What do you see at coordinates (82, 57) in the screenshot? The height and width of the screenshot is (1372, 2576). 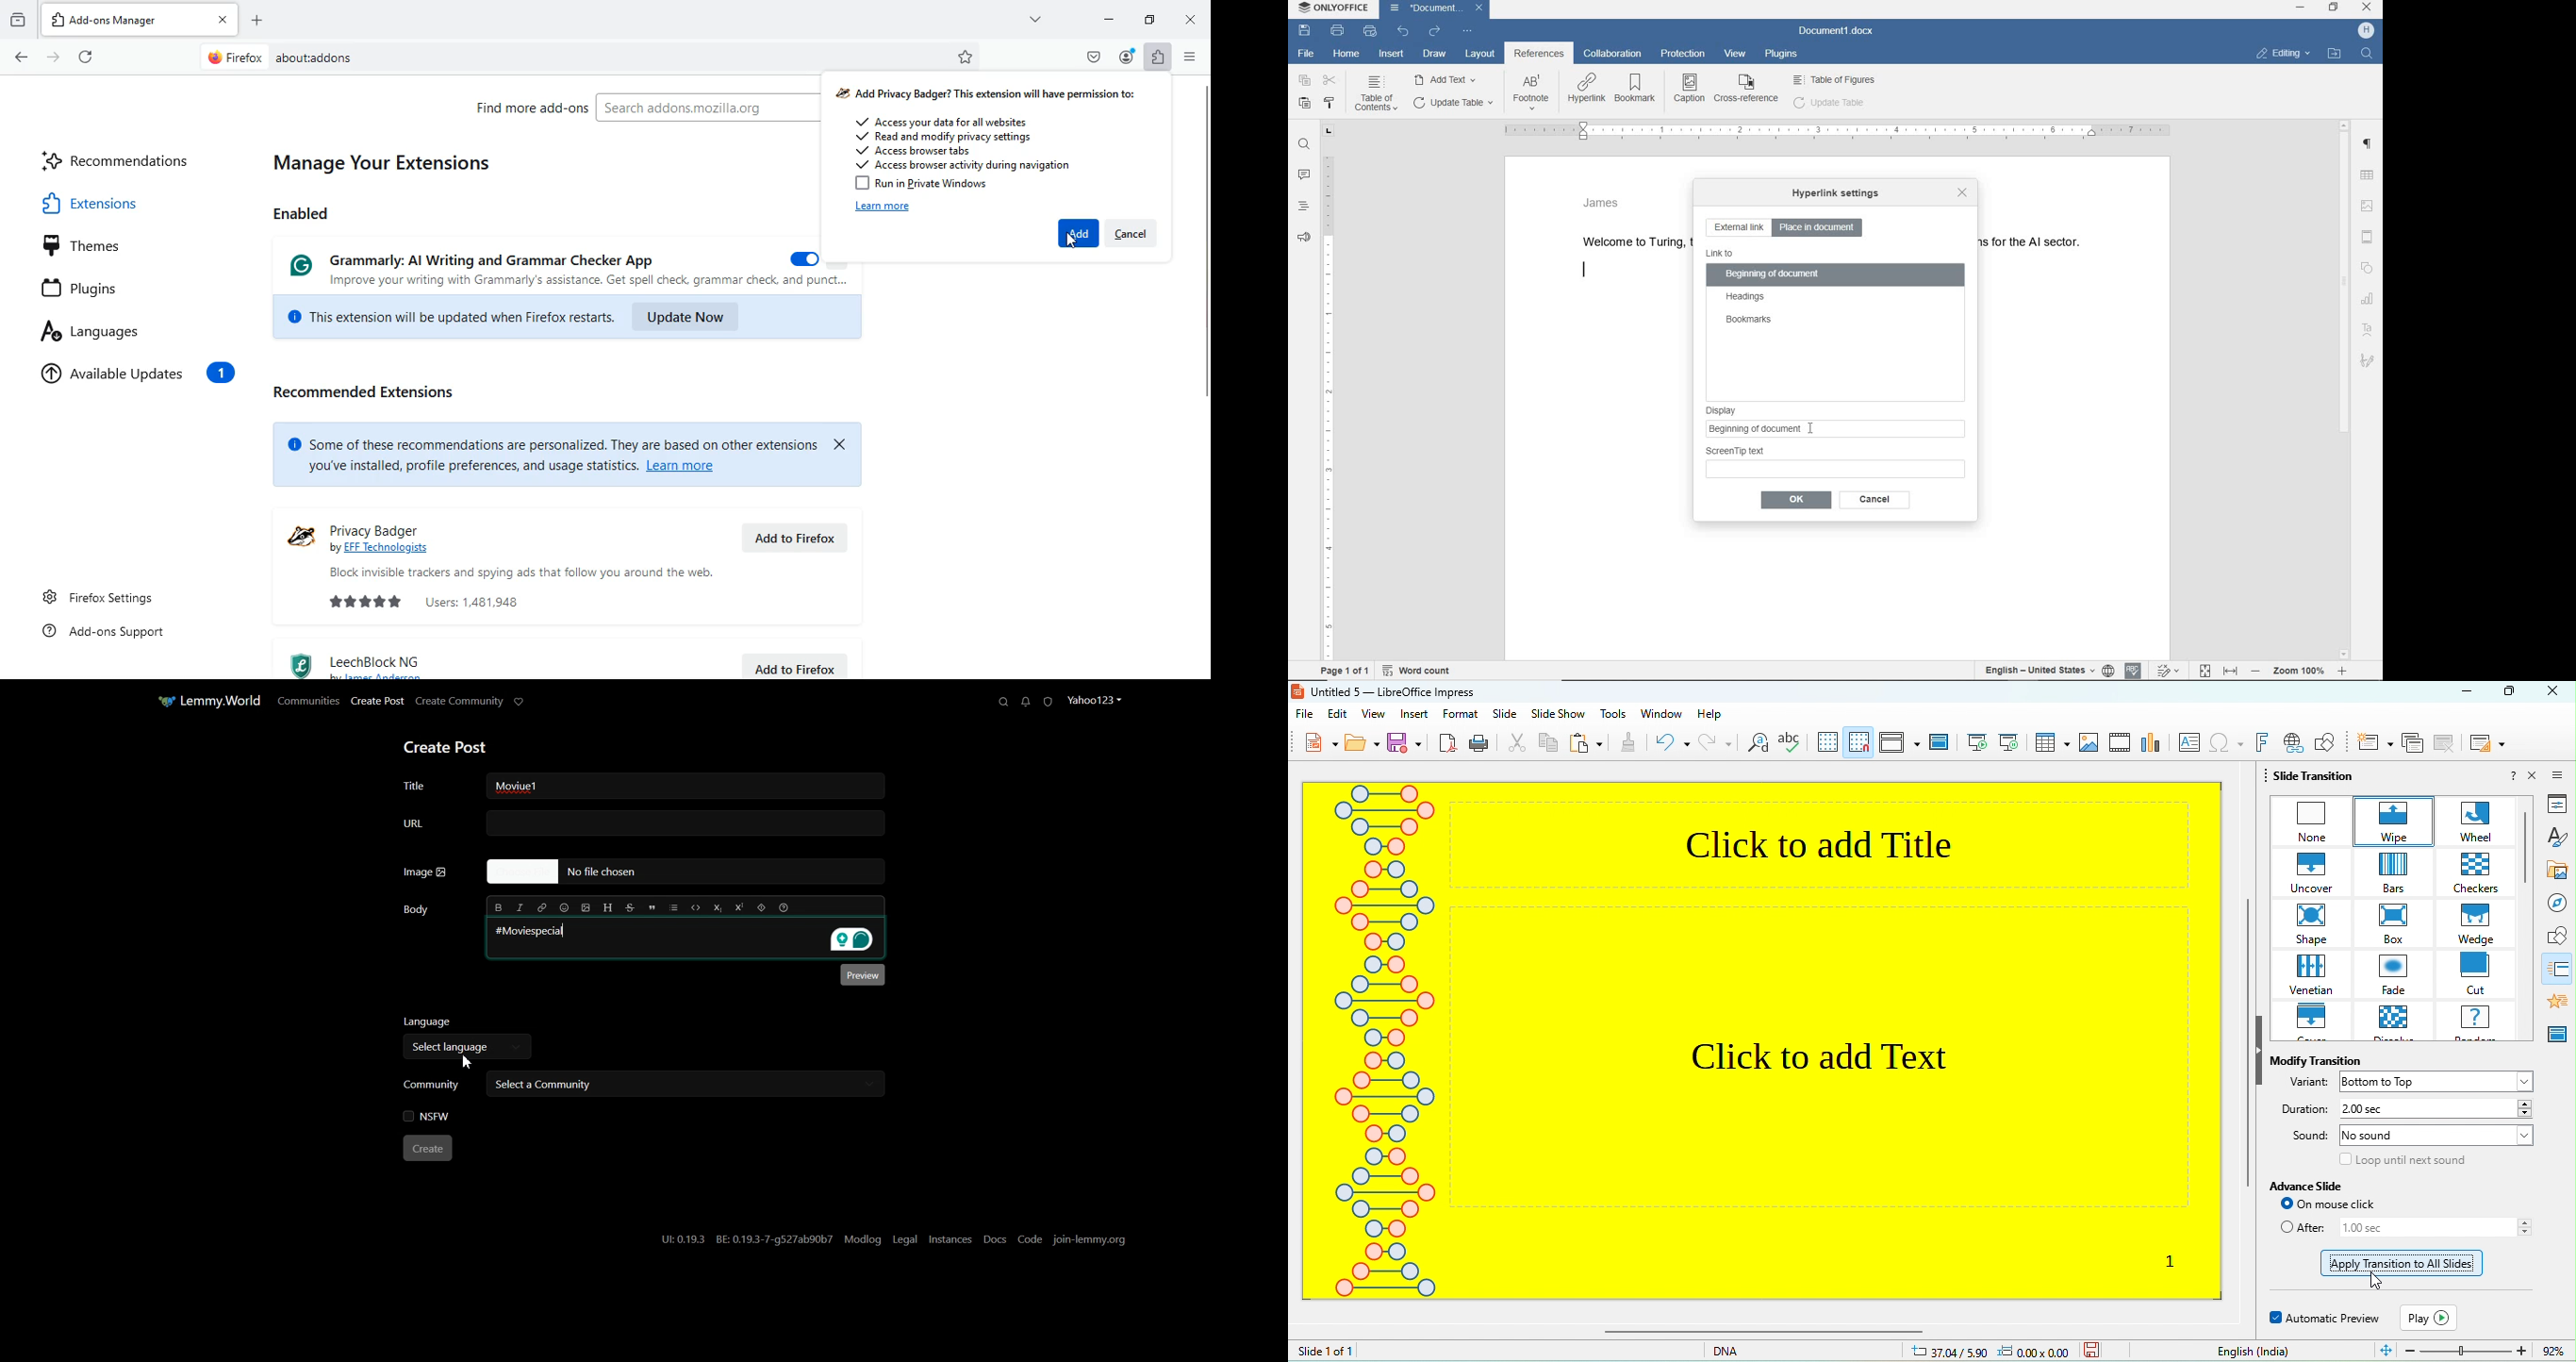 I see `refresh` at bounding box center [82, 57].